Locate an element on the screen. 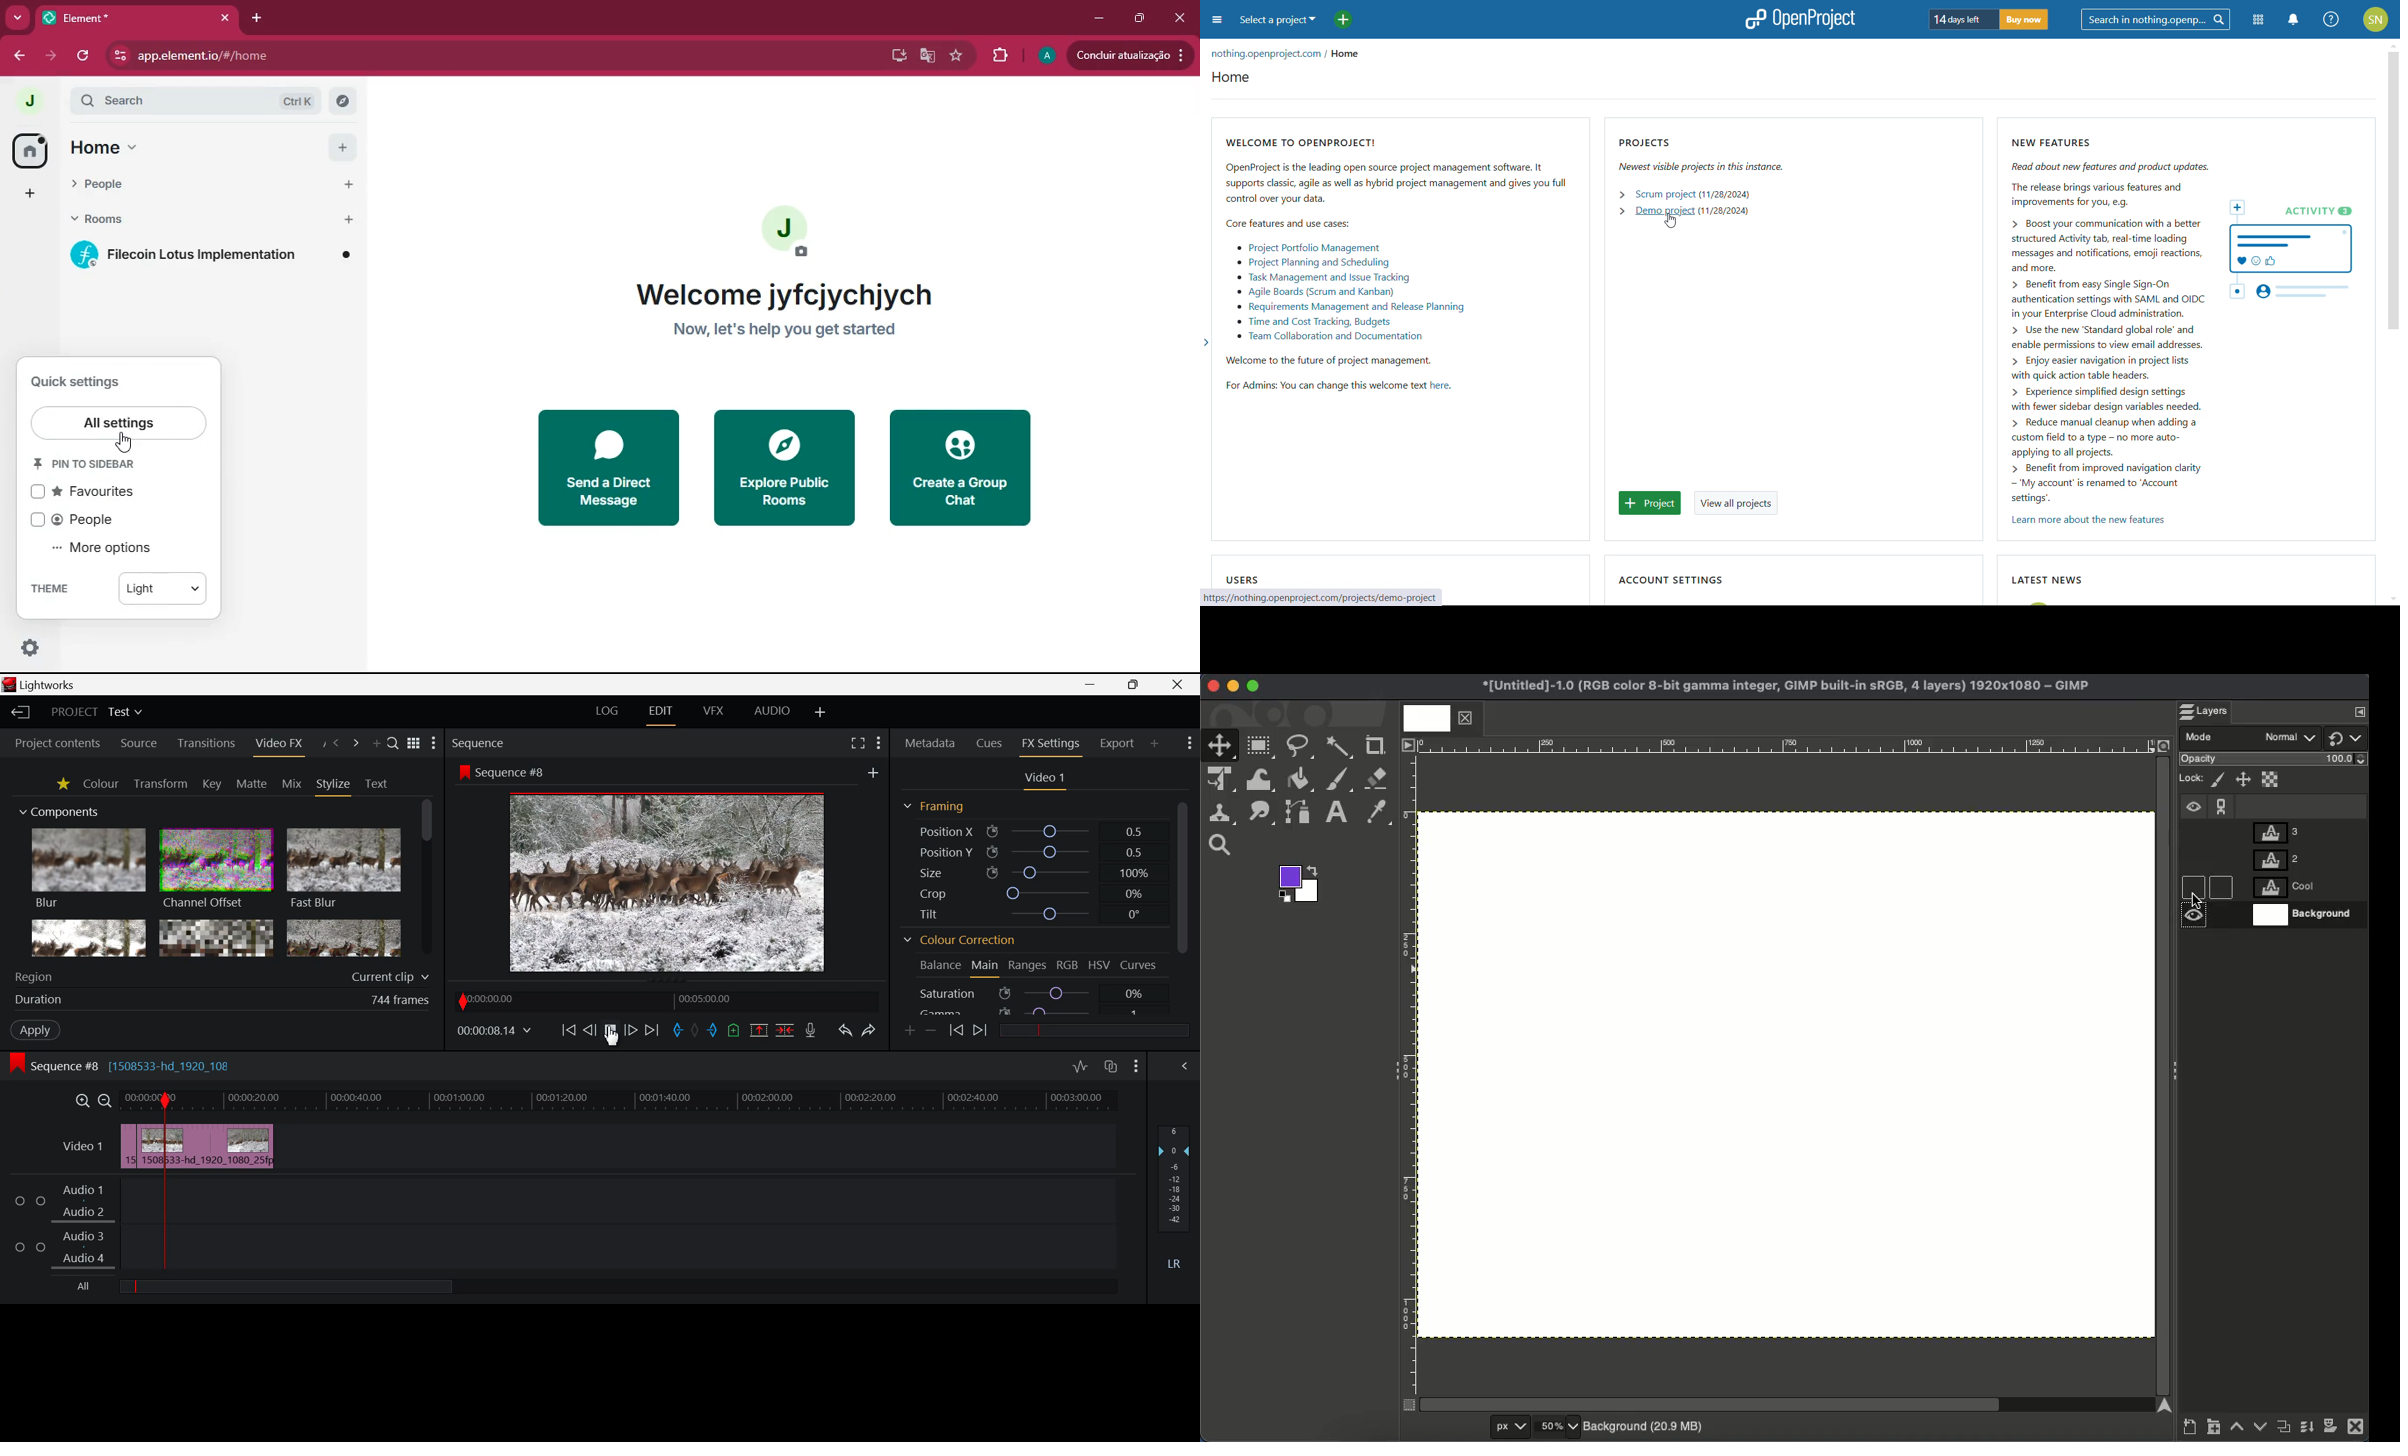 Image resolution: width=2408 pixels, height=1456 pixels. Show Settings is located at coordinates (1136, 1068).